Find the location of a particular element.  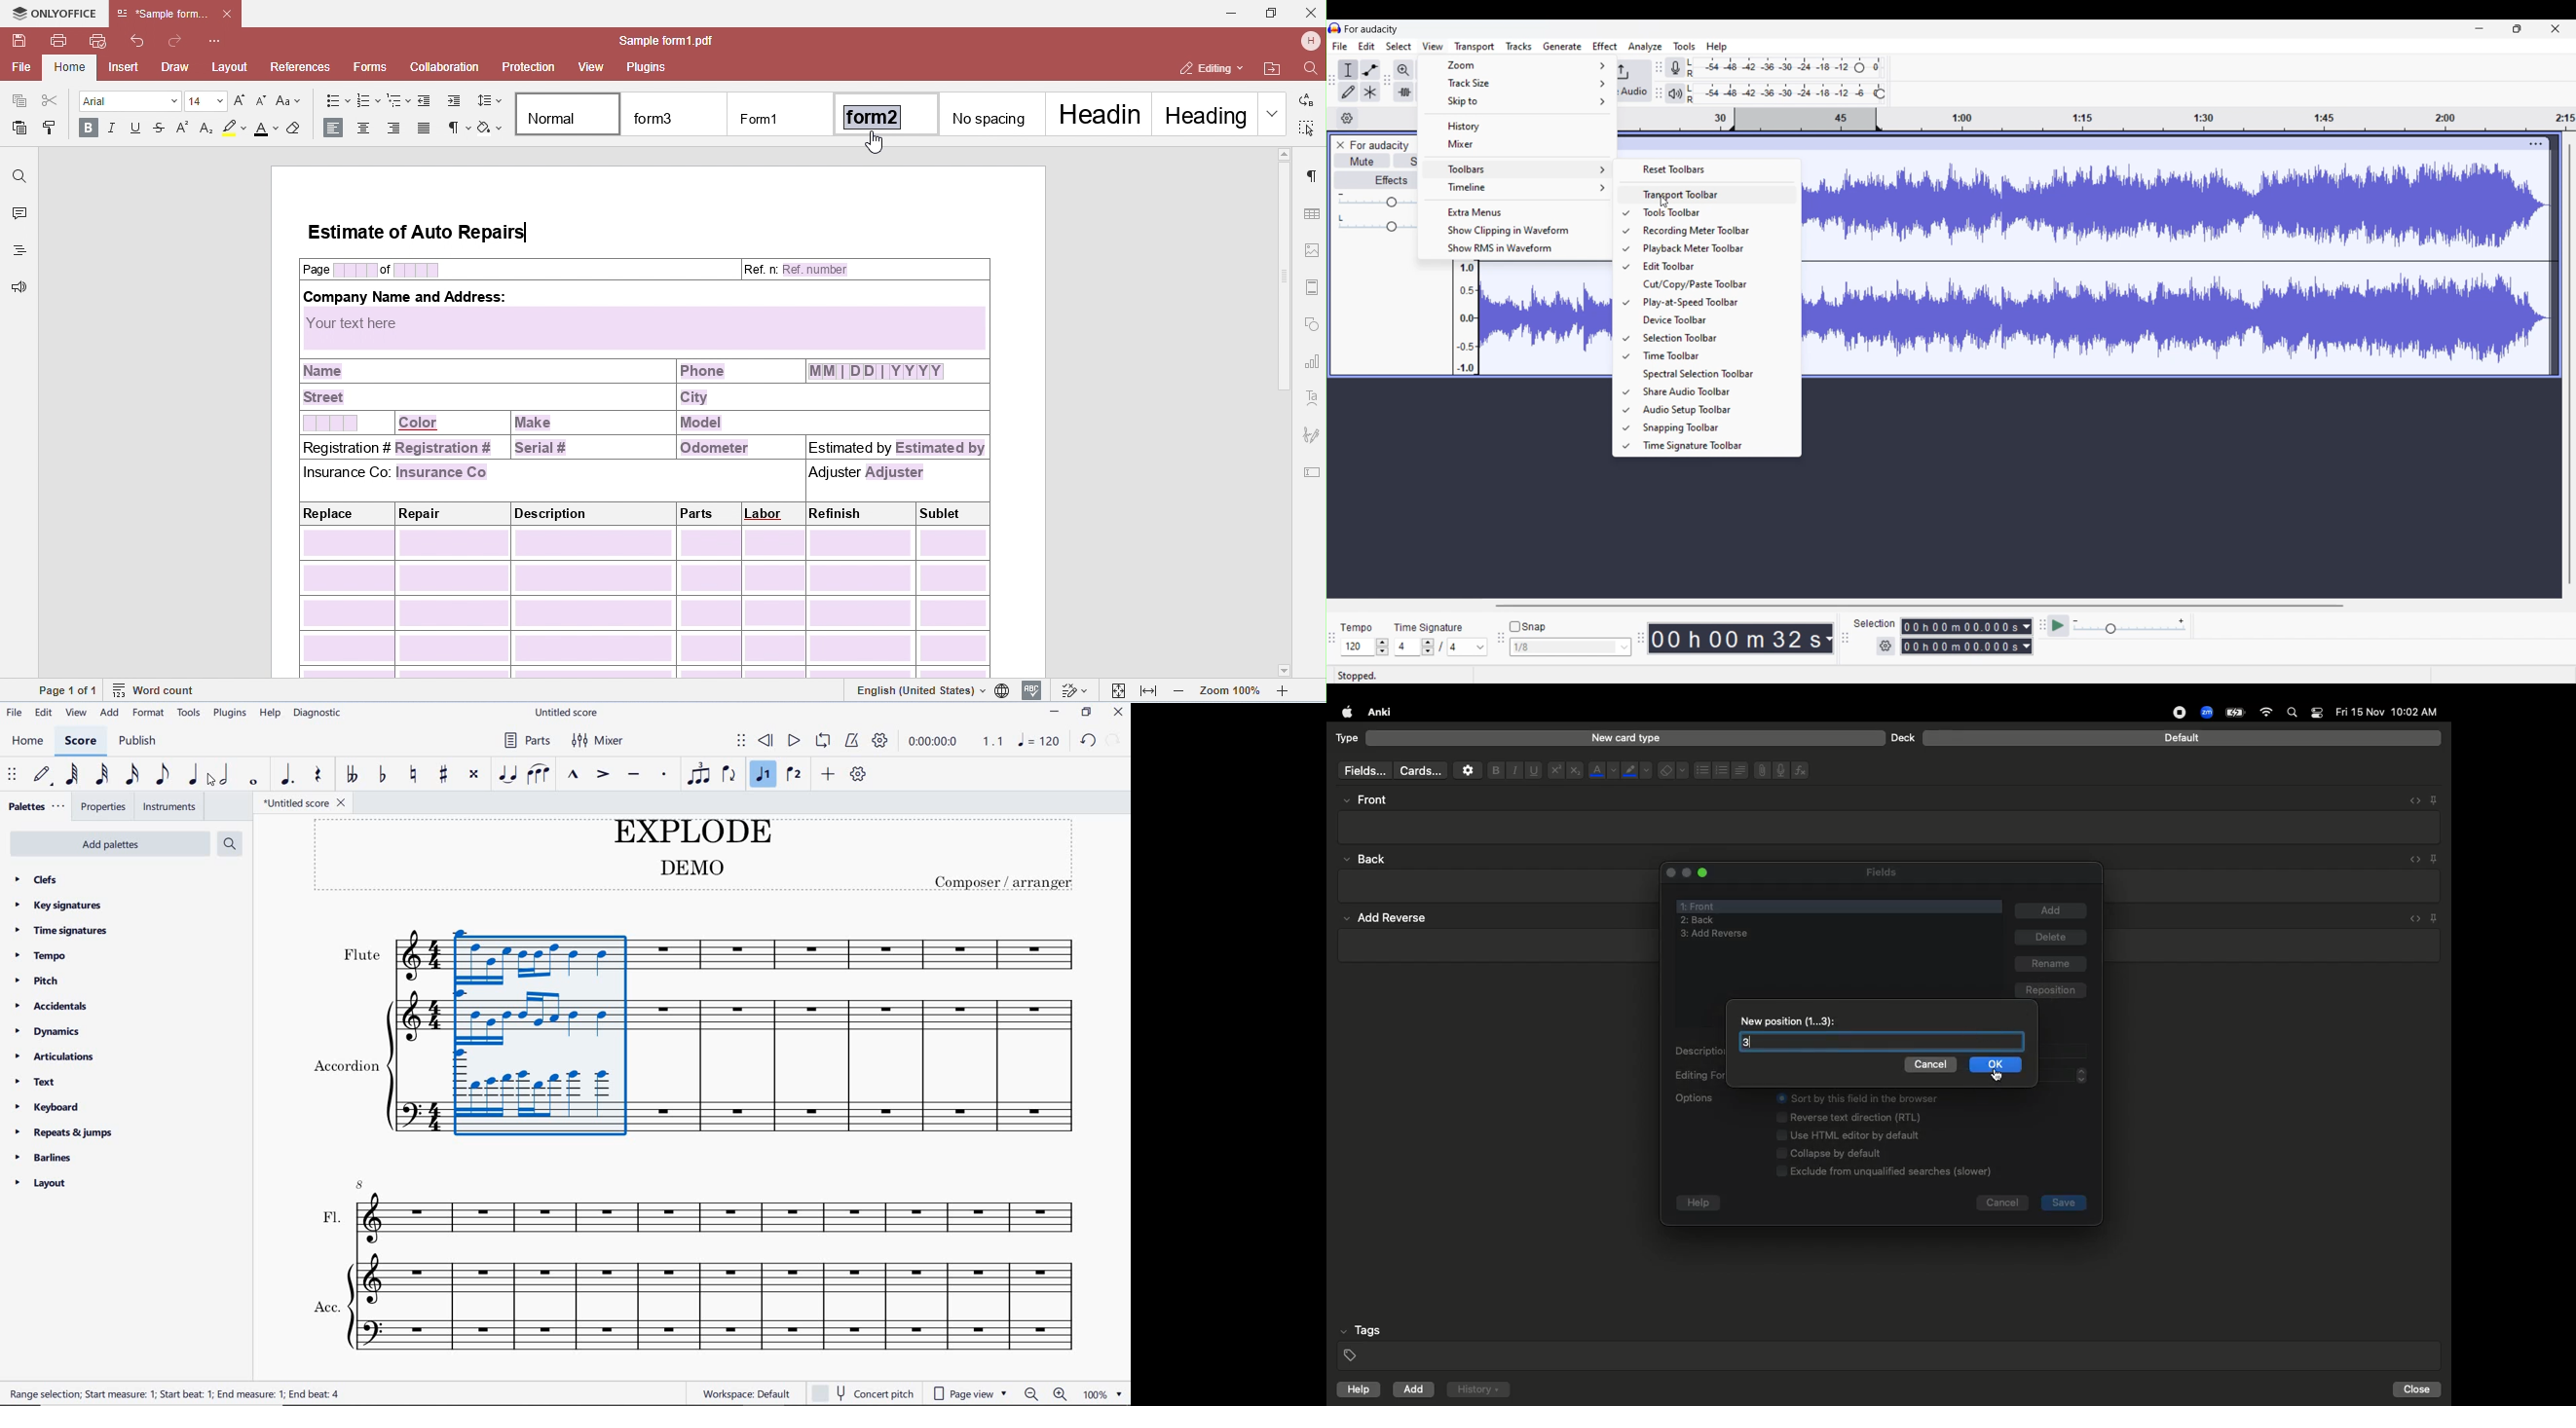

whole note is located at coordinates (252, 783).